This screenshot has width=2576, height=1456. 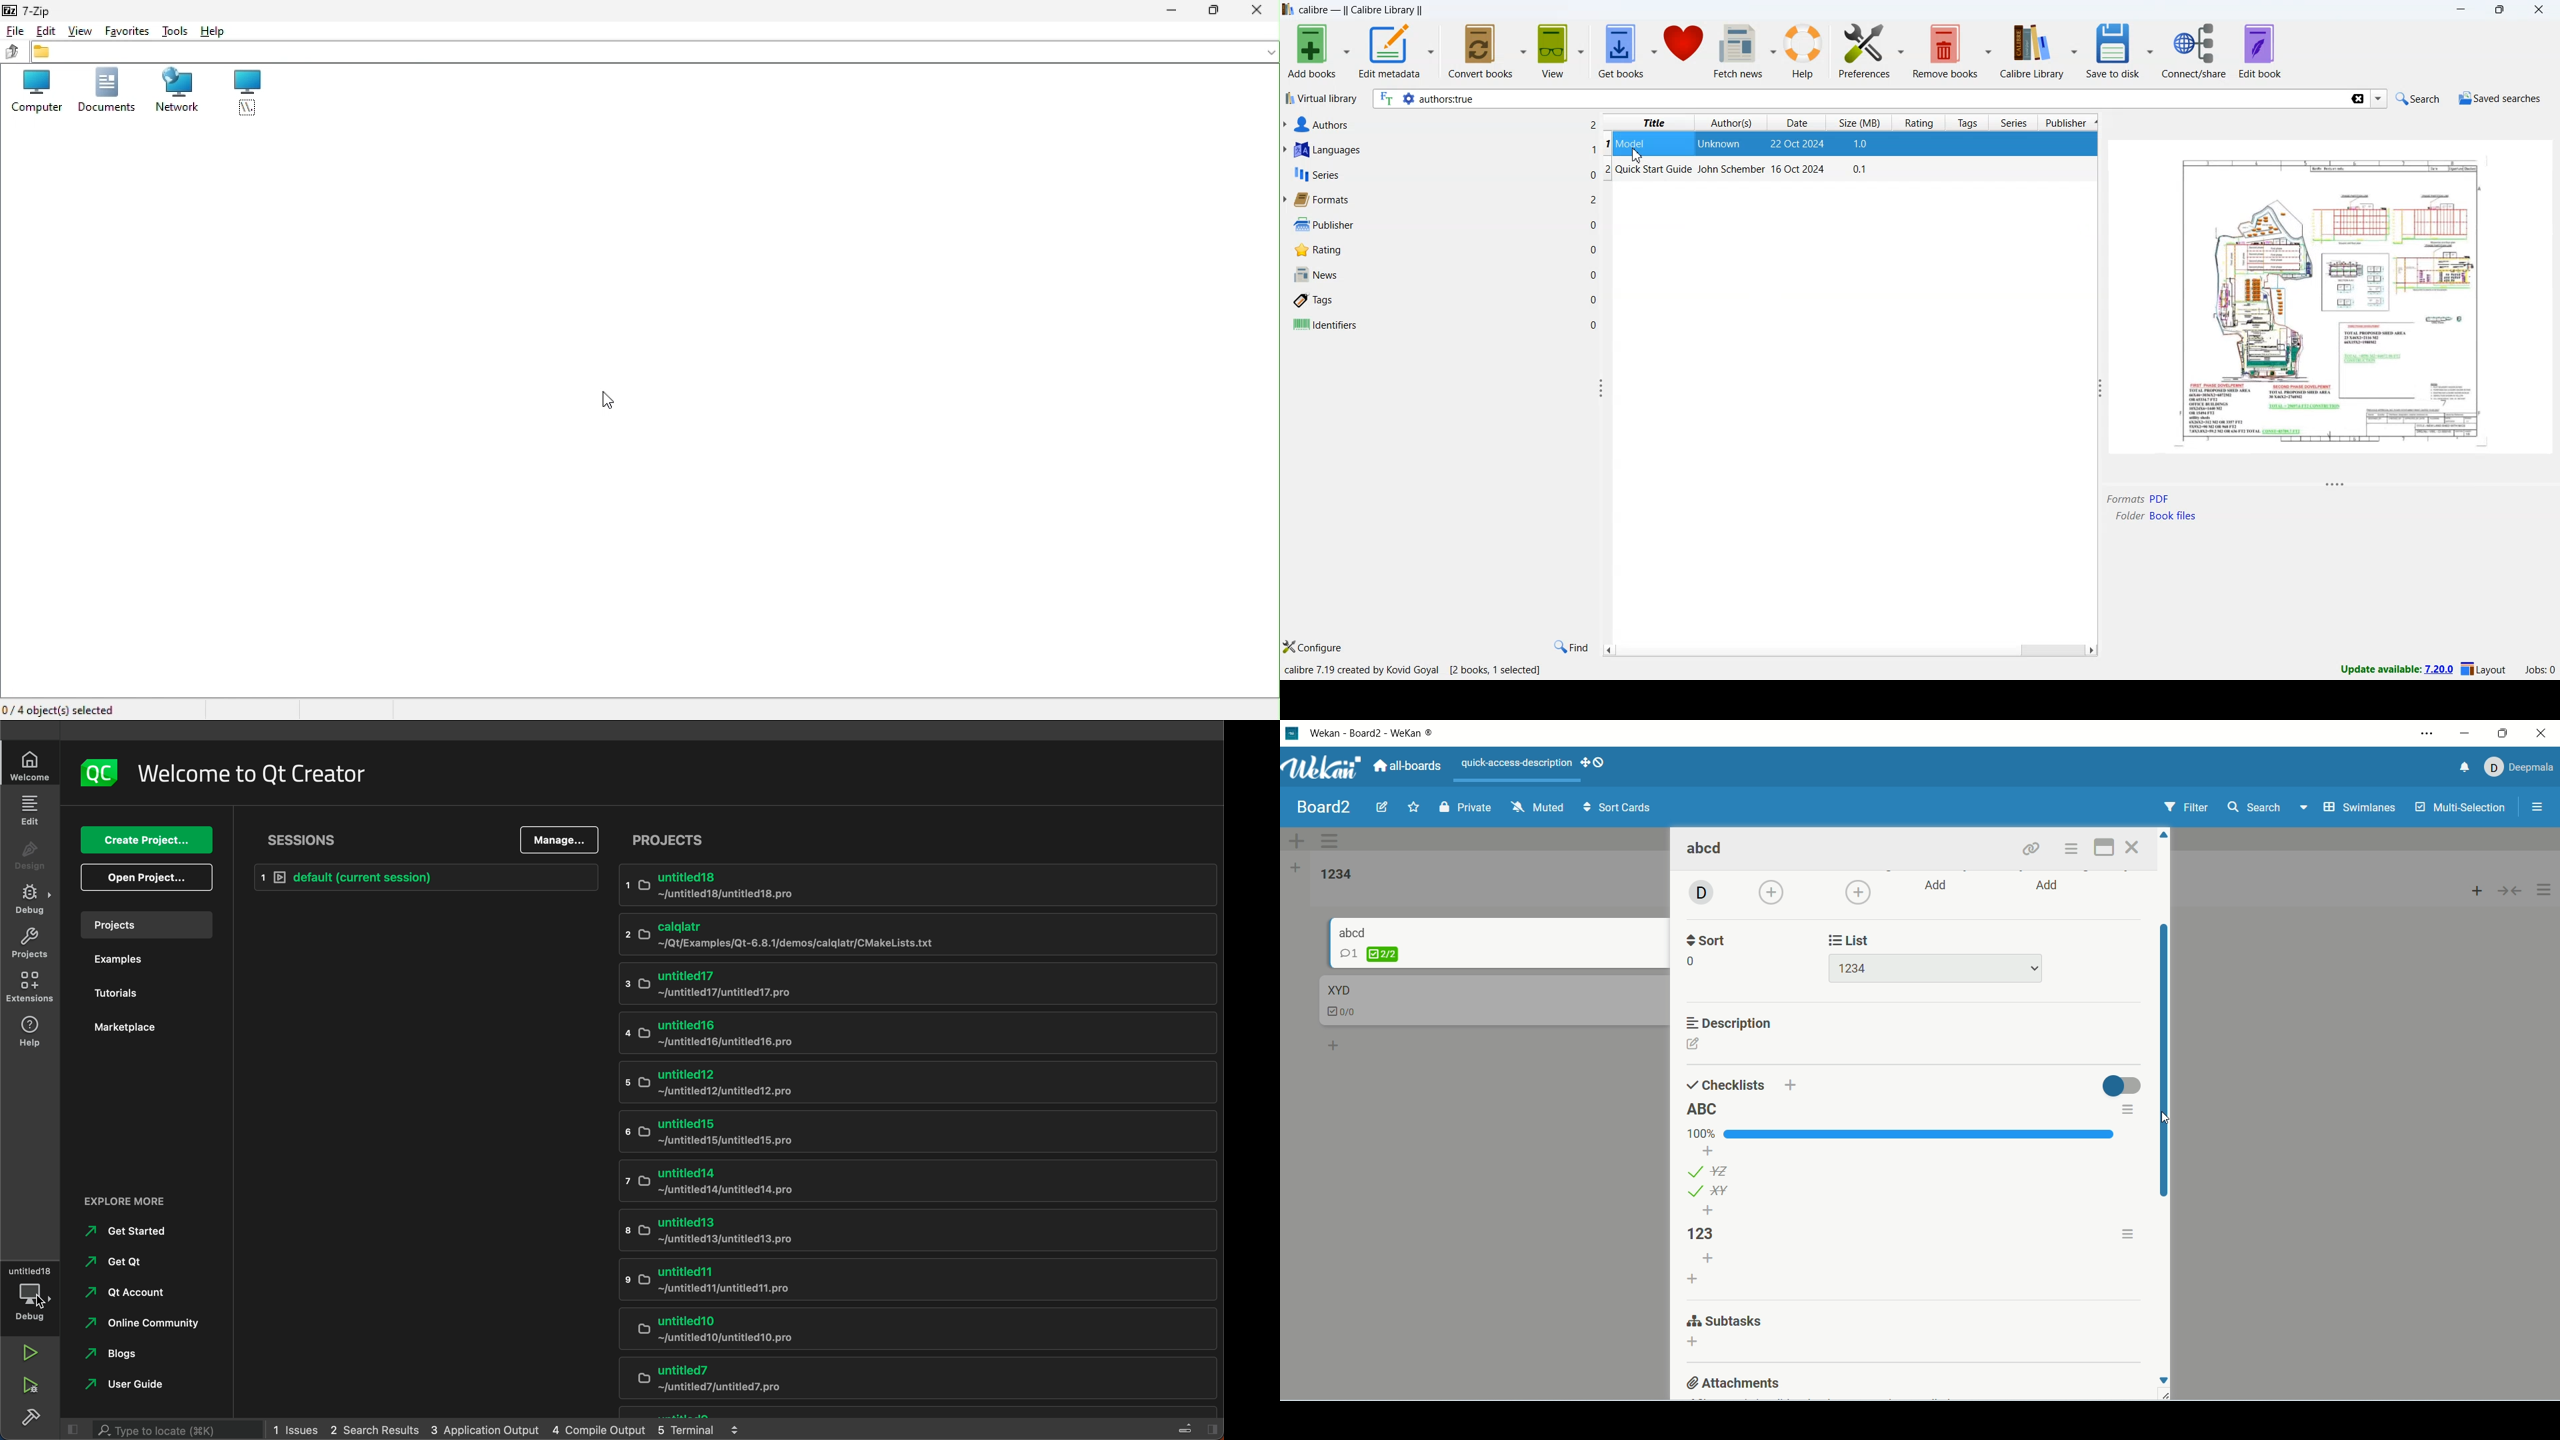 I want to click on settings and more, so click(x=2427, y=735).